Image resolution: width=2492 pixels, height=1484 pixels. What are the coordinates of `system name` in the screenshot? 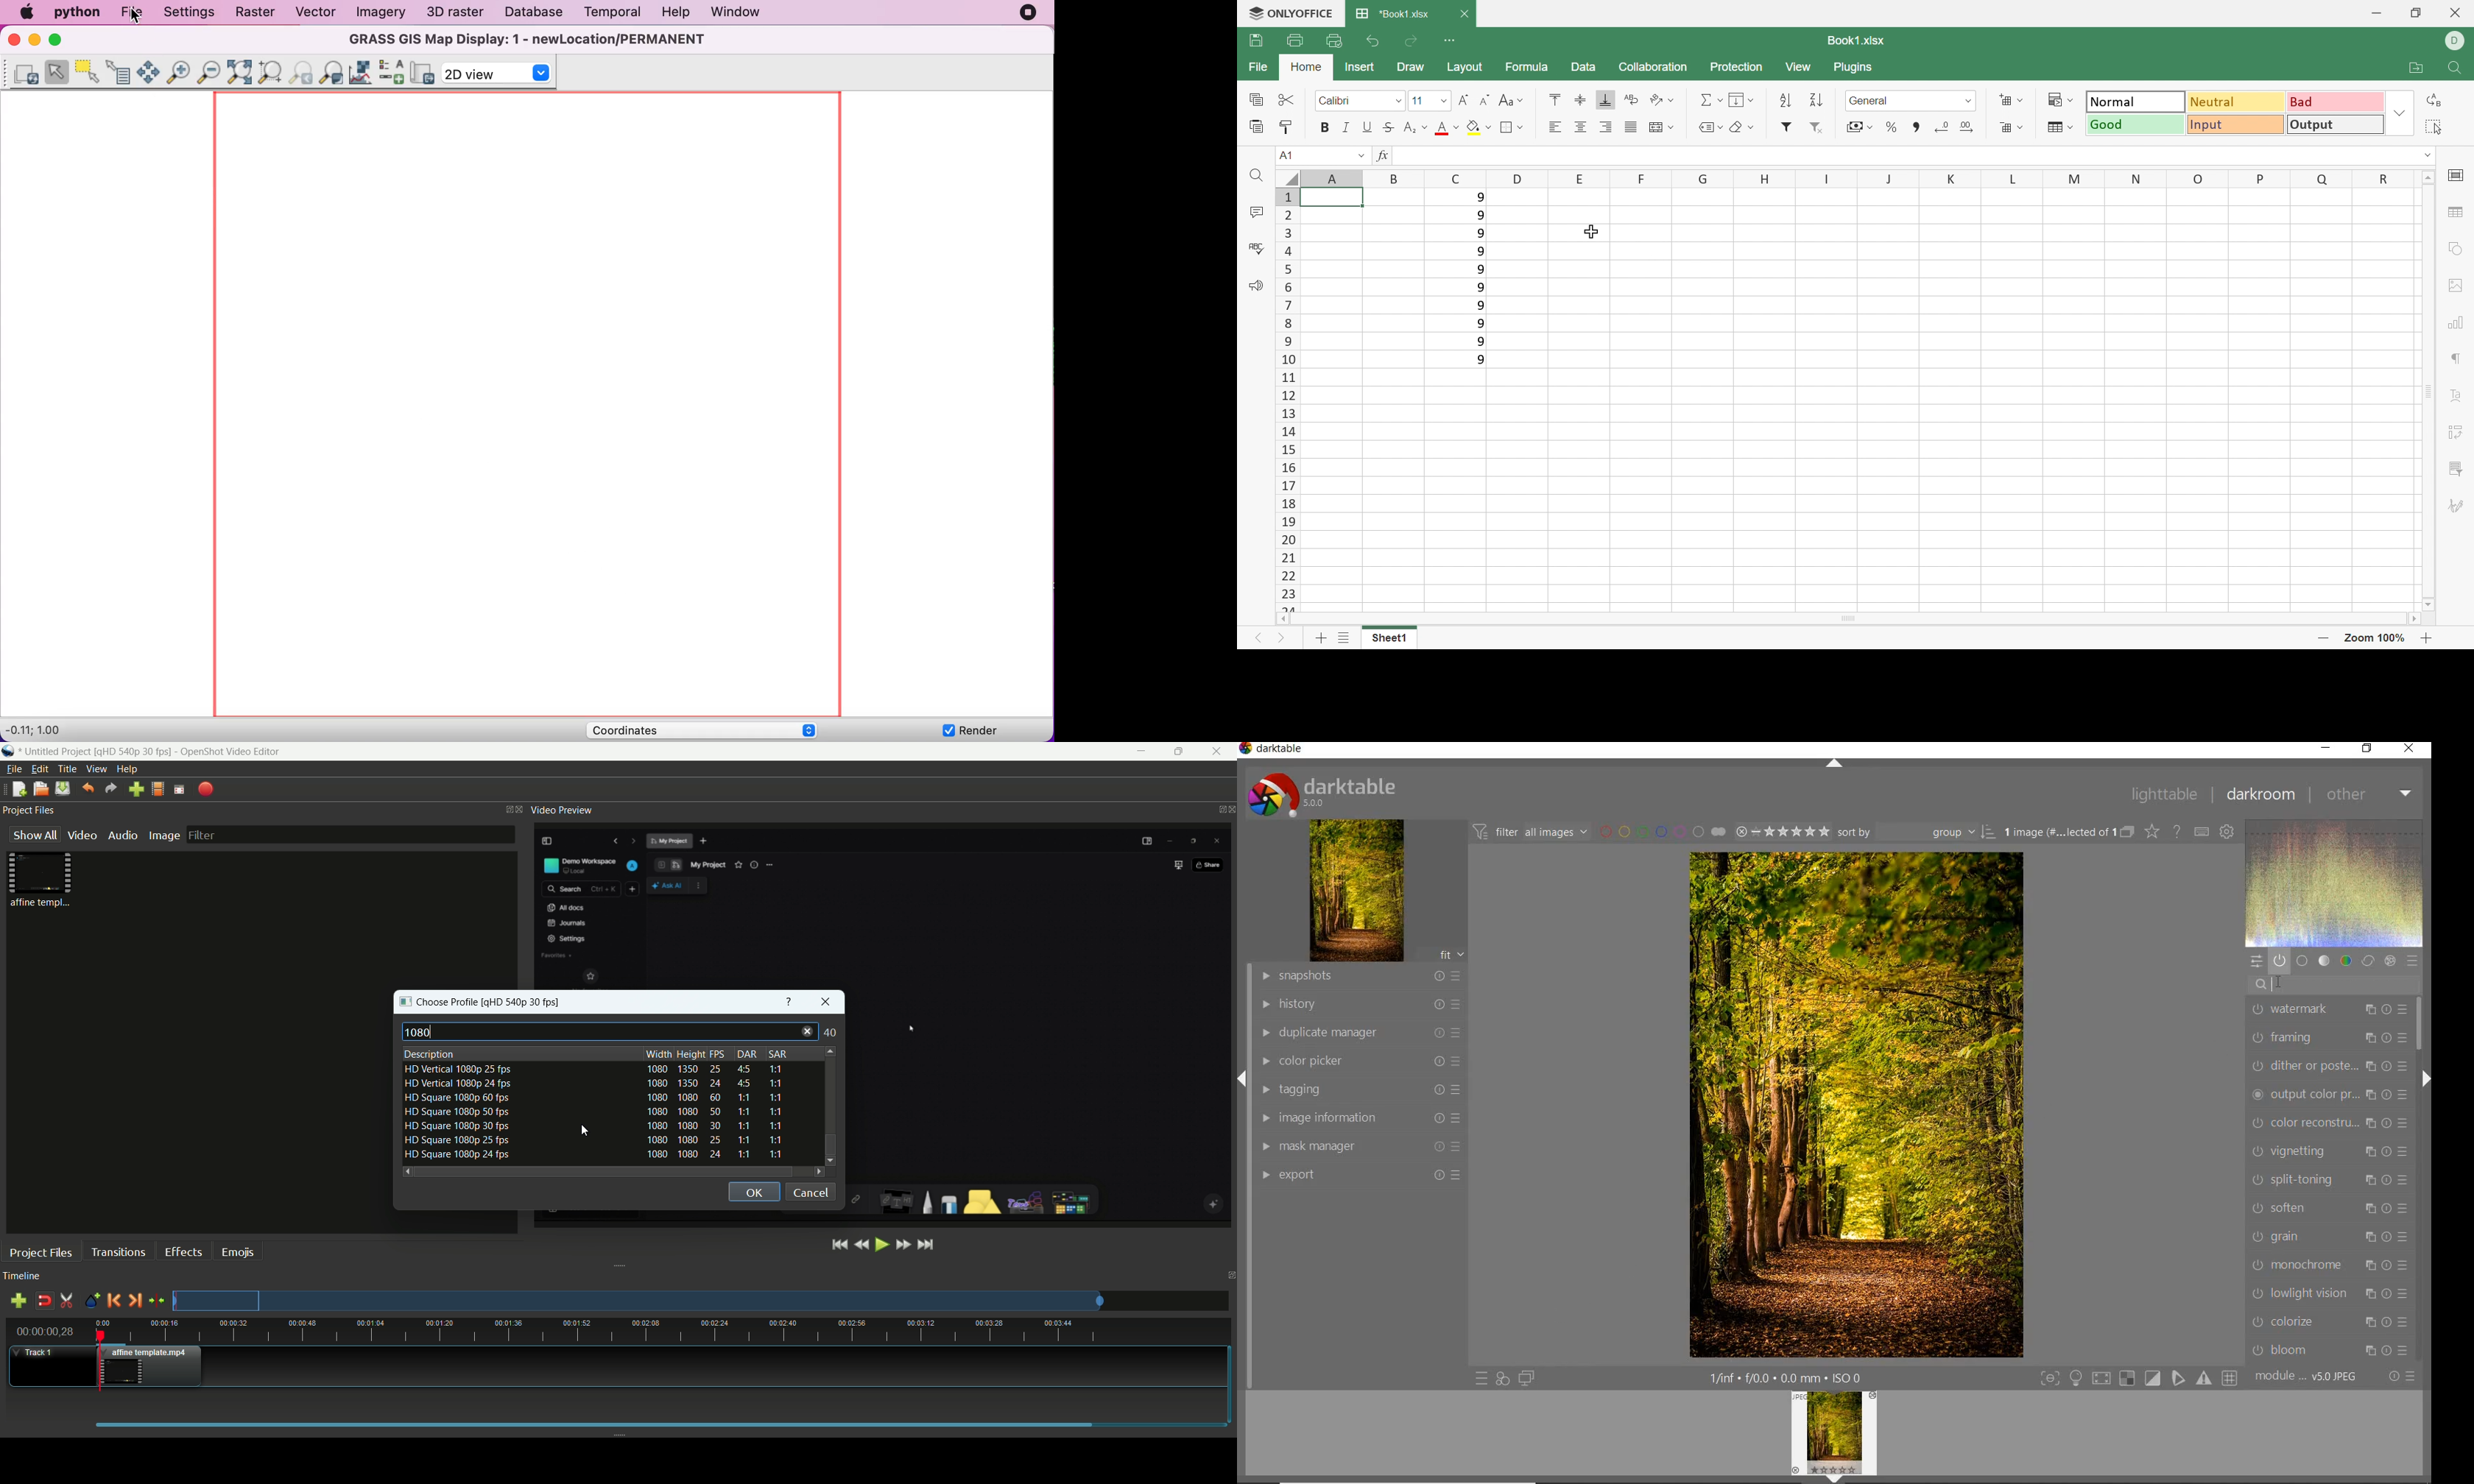 It's located at (1271, 749).